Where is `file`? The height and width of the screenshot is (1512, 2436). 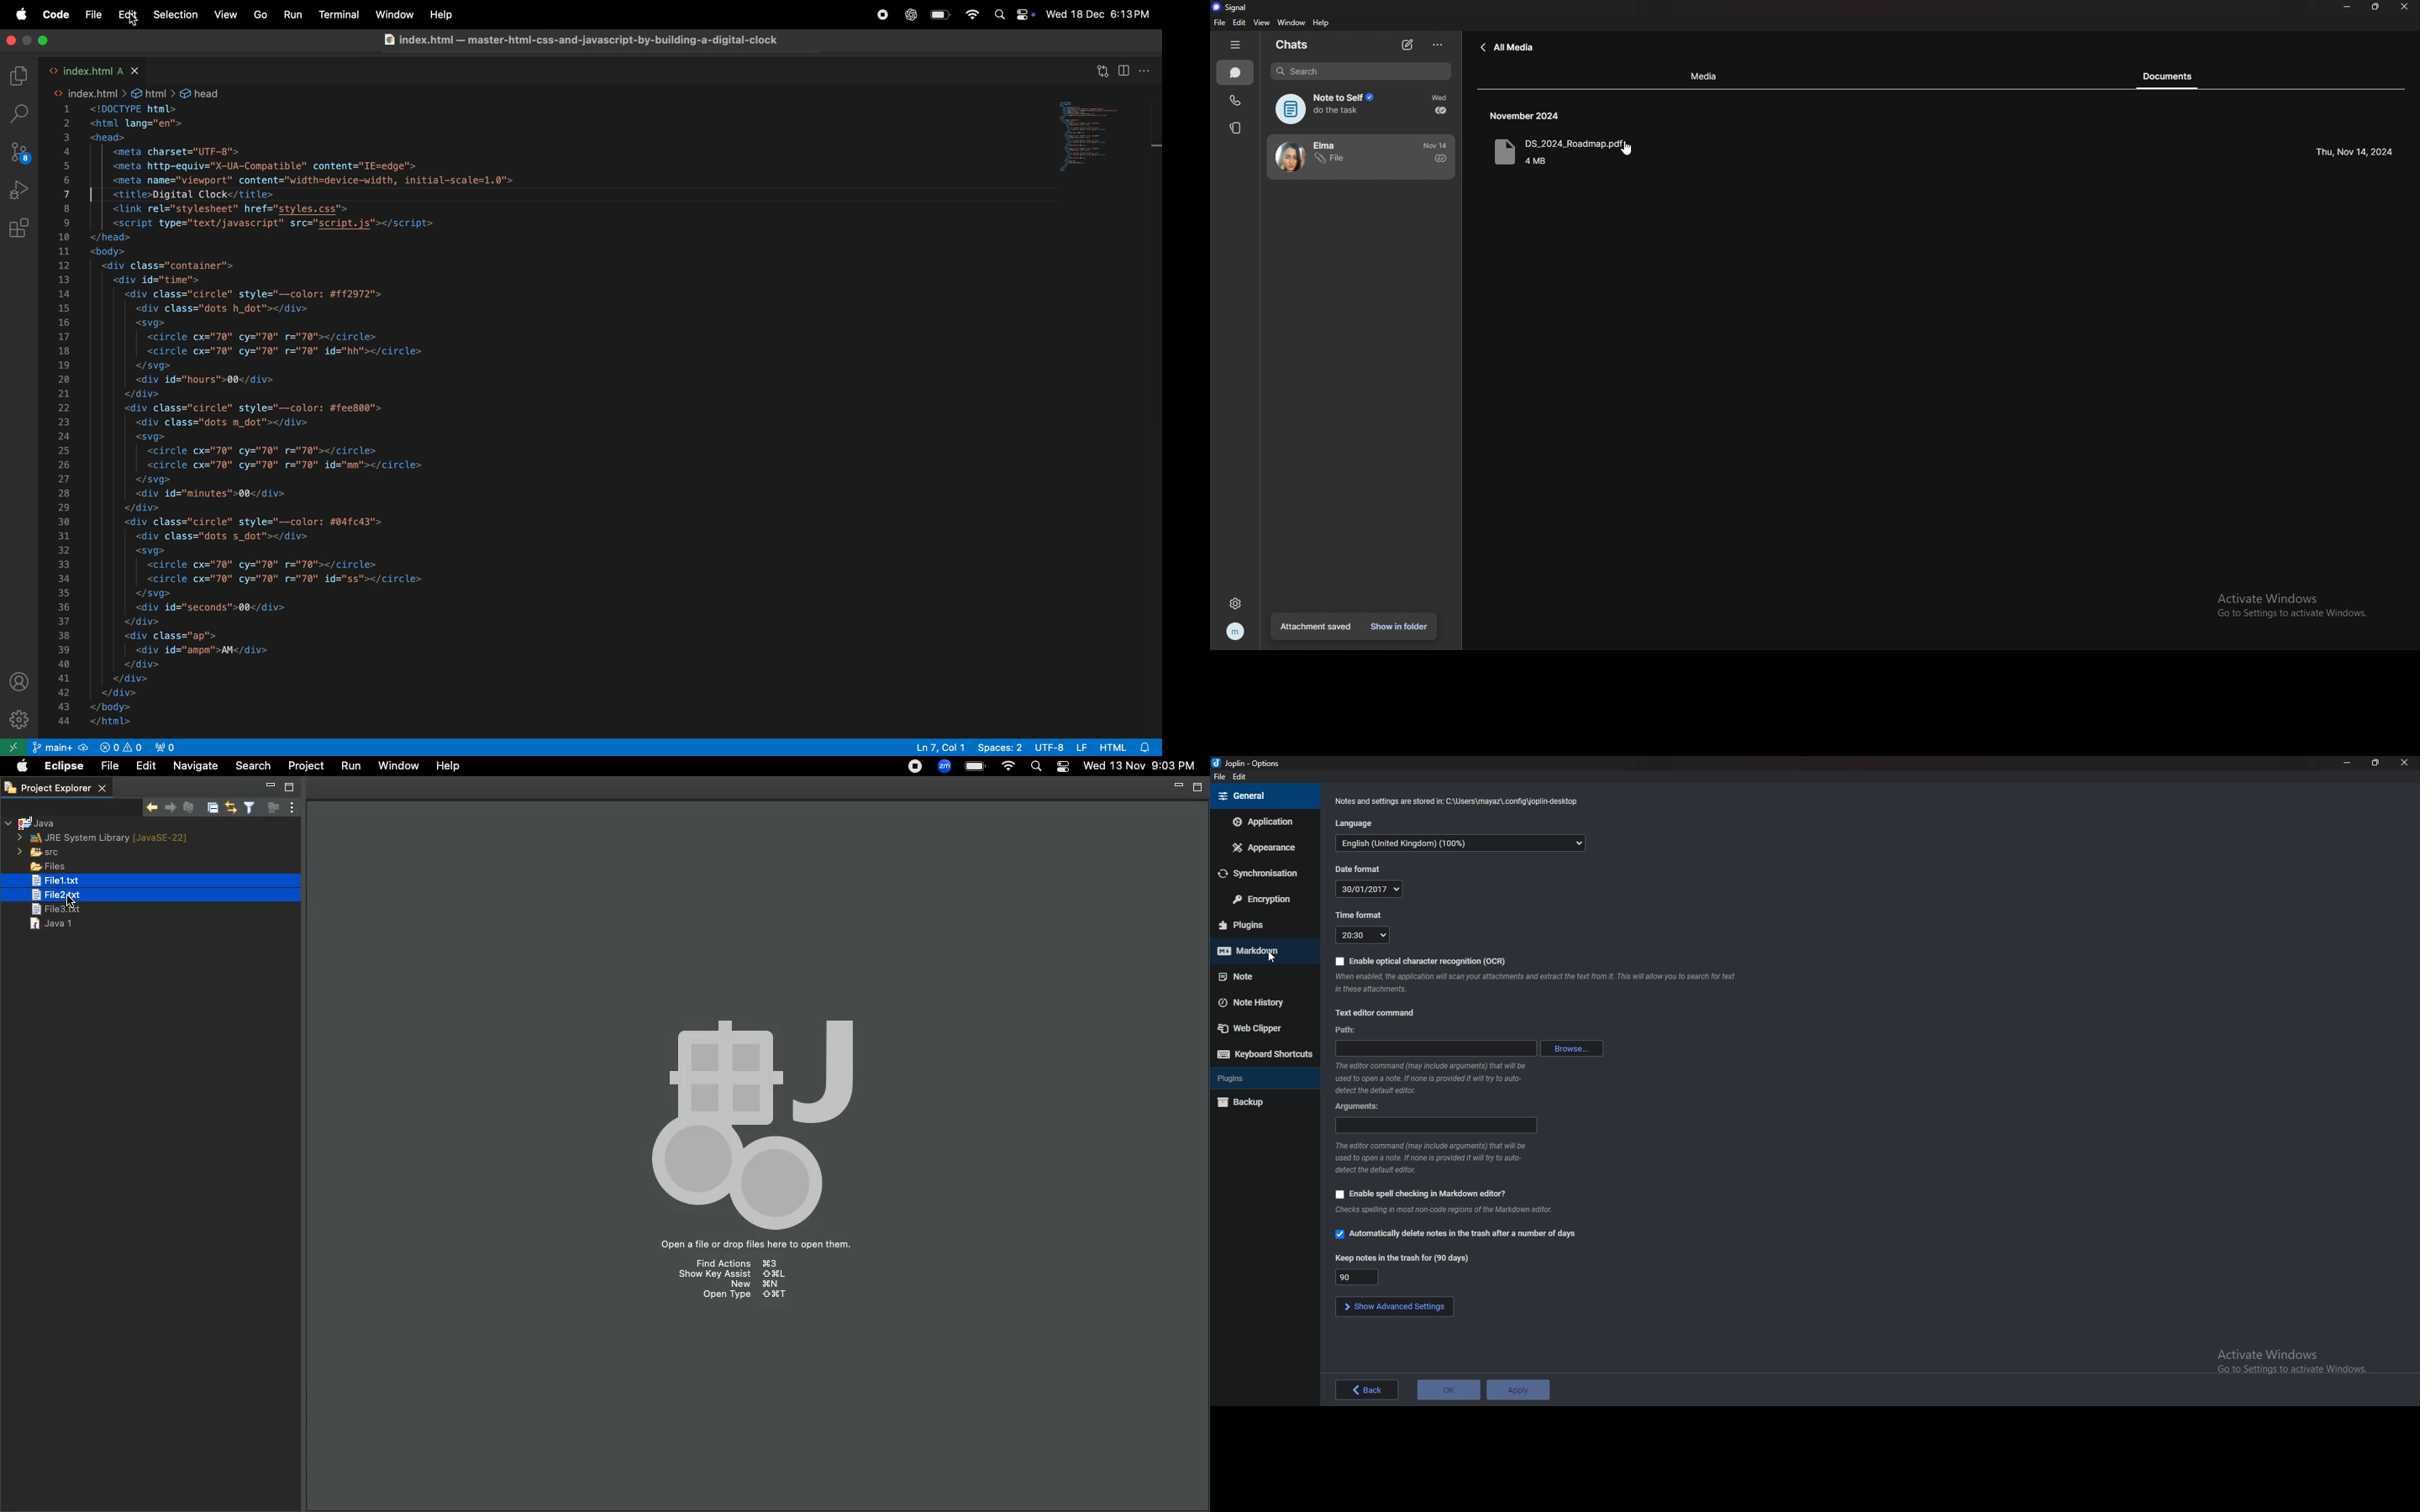 file is located at coordinates (597, 40).